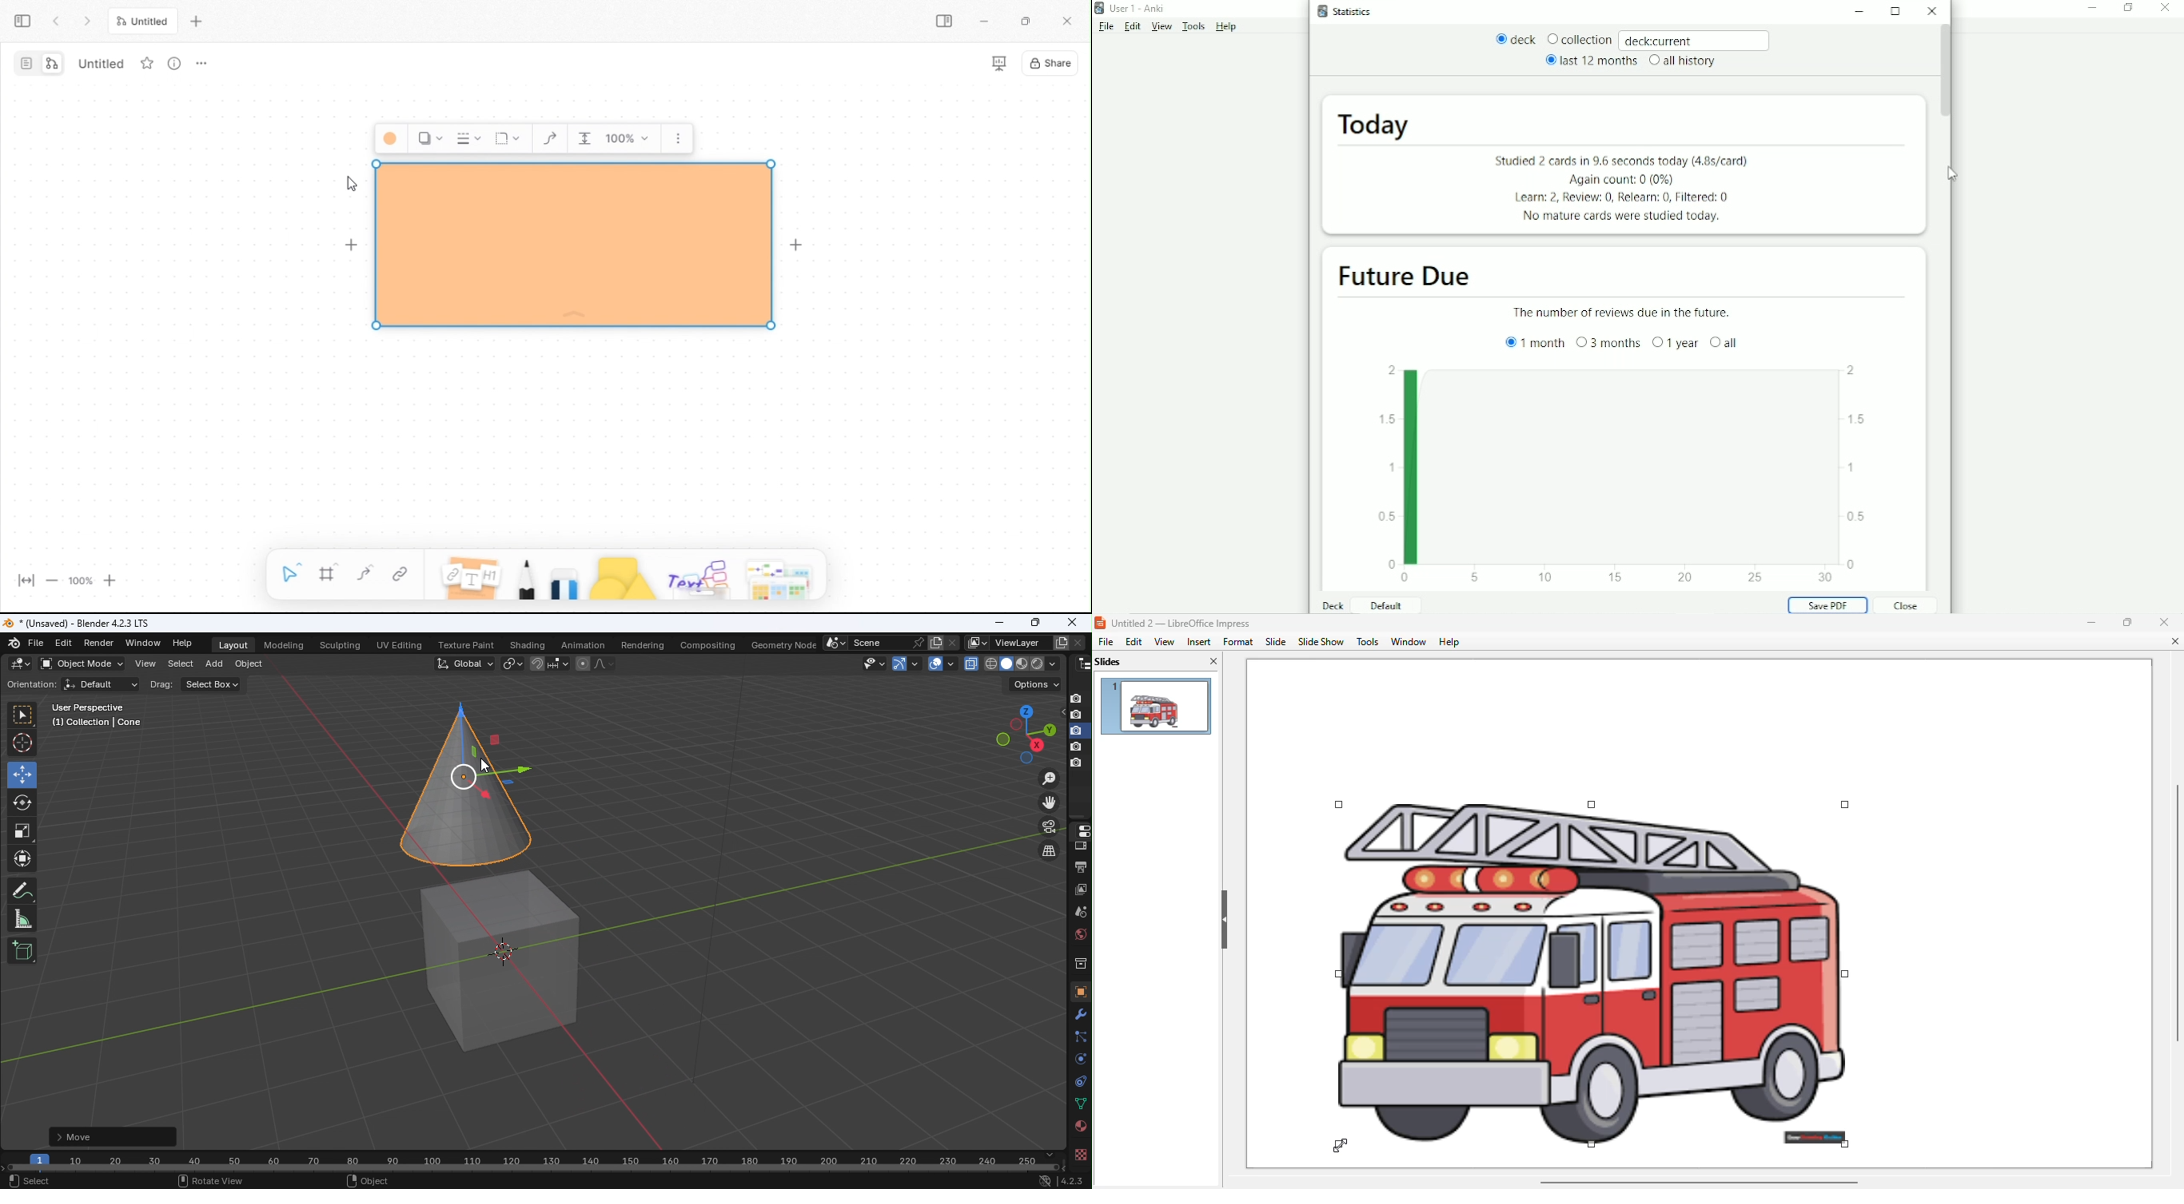 This screenshot has width=2184, height=1204. Describe the element at coordinates (1934, 11) in the screenshot. I see `Close` at that location.